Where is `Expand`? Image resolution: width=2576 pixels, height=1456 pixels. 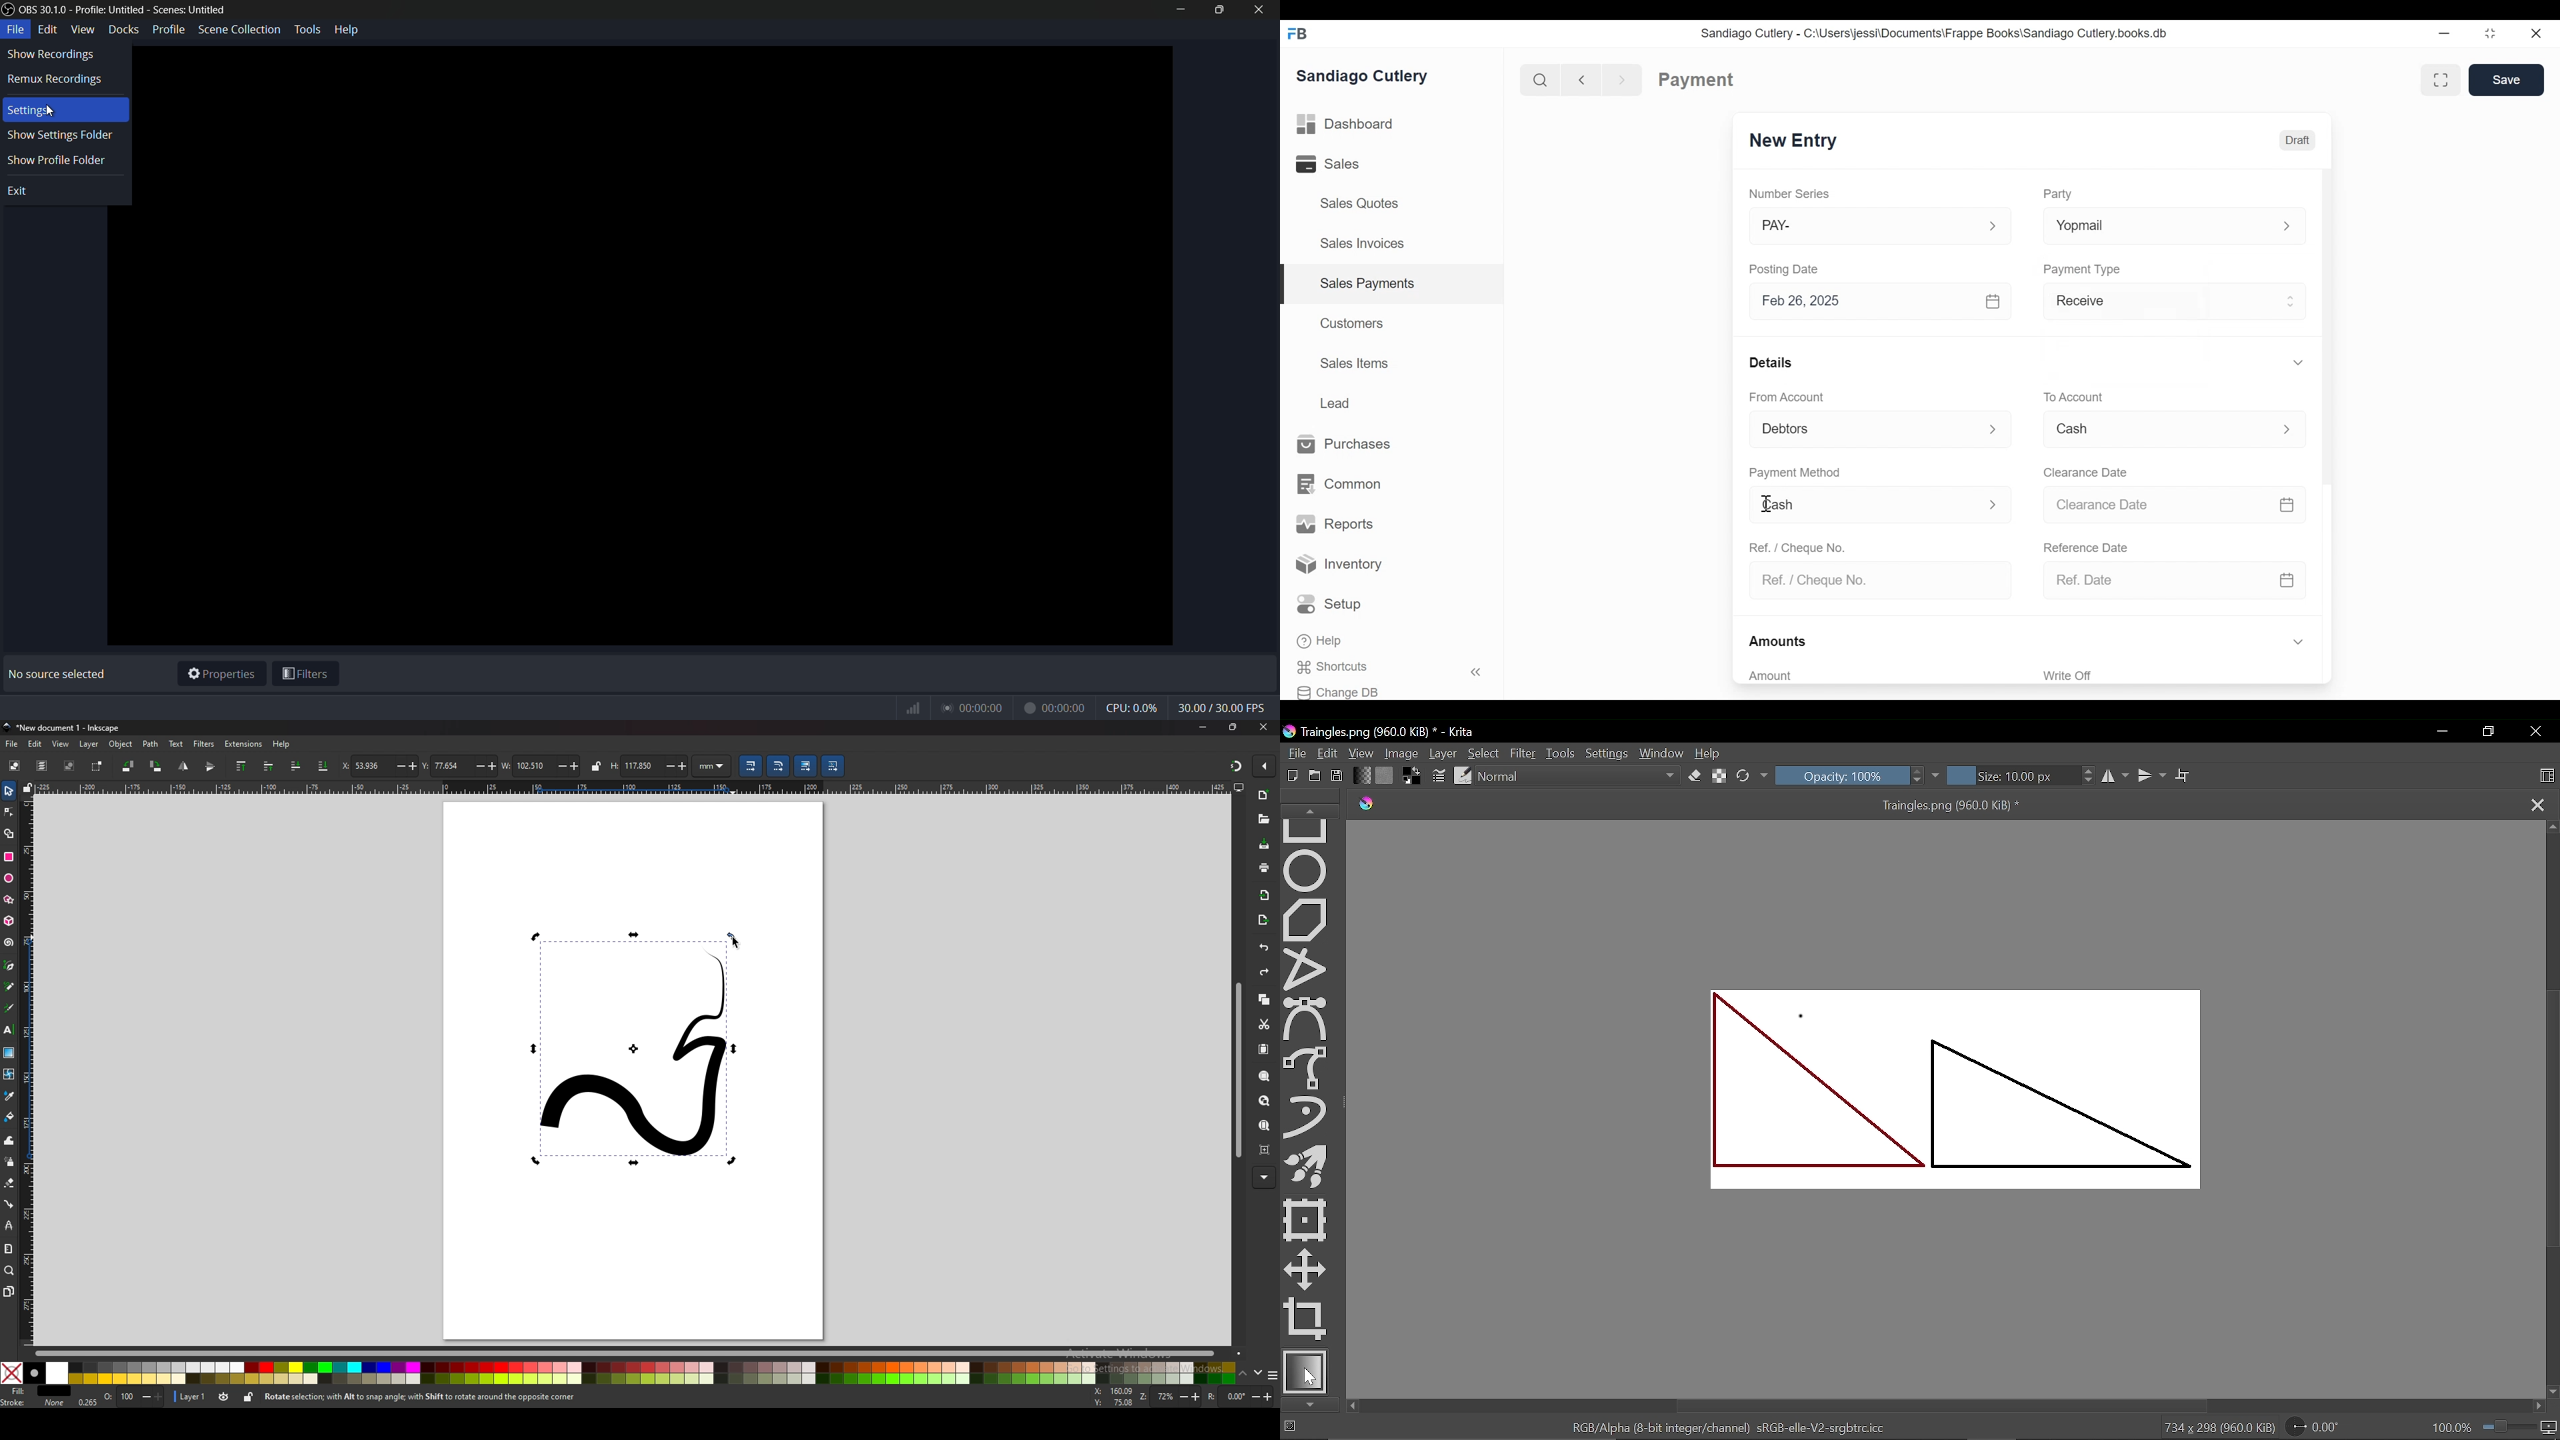
Expand is located at coordinates (1996, 429).